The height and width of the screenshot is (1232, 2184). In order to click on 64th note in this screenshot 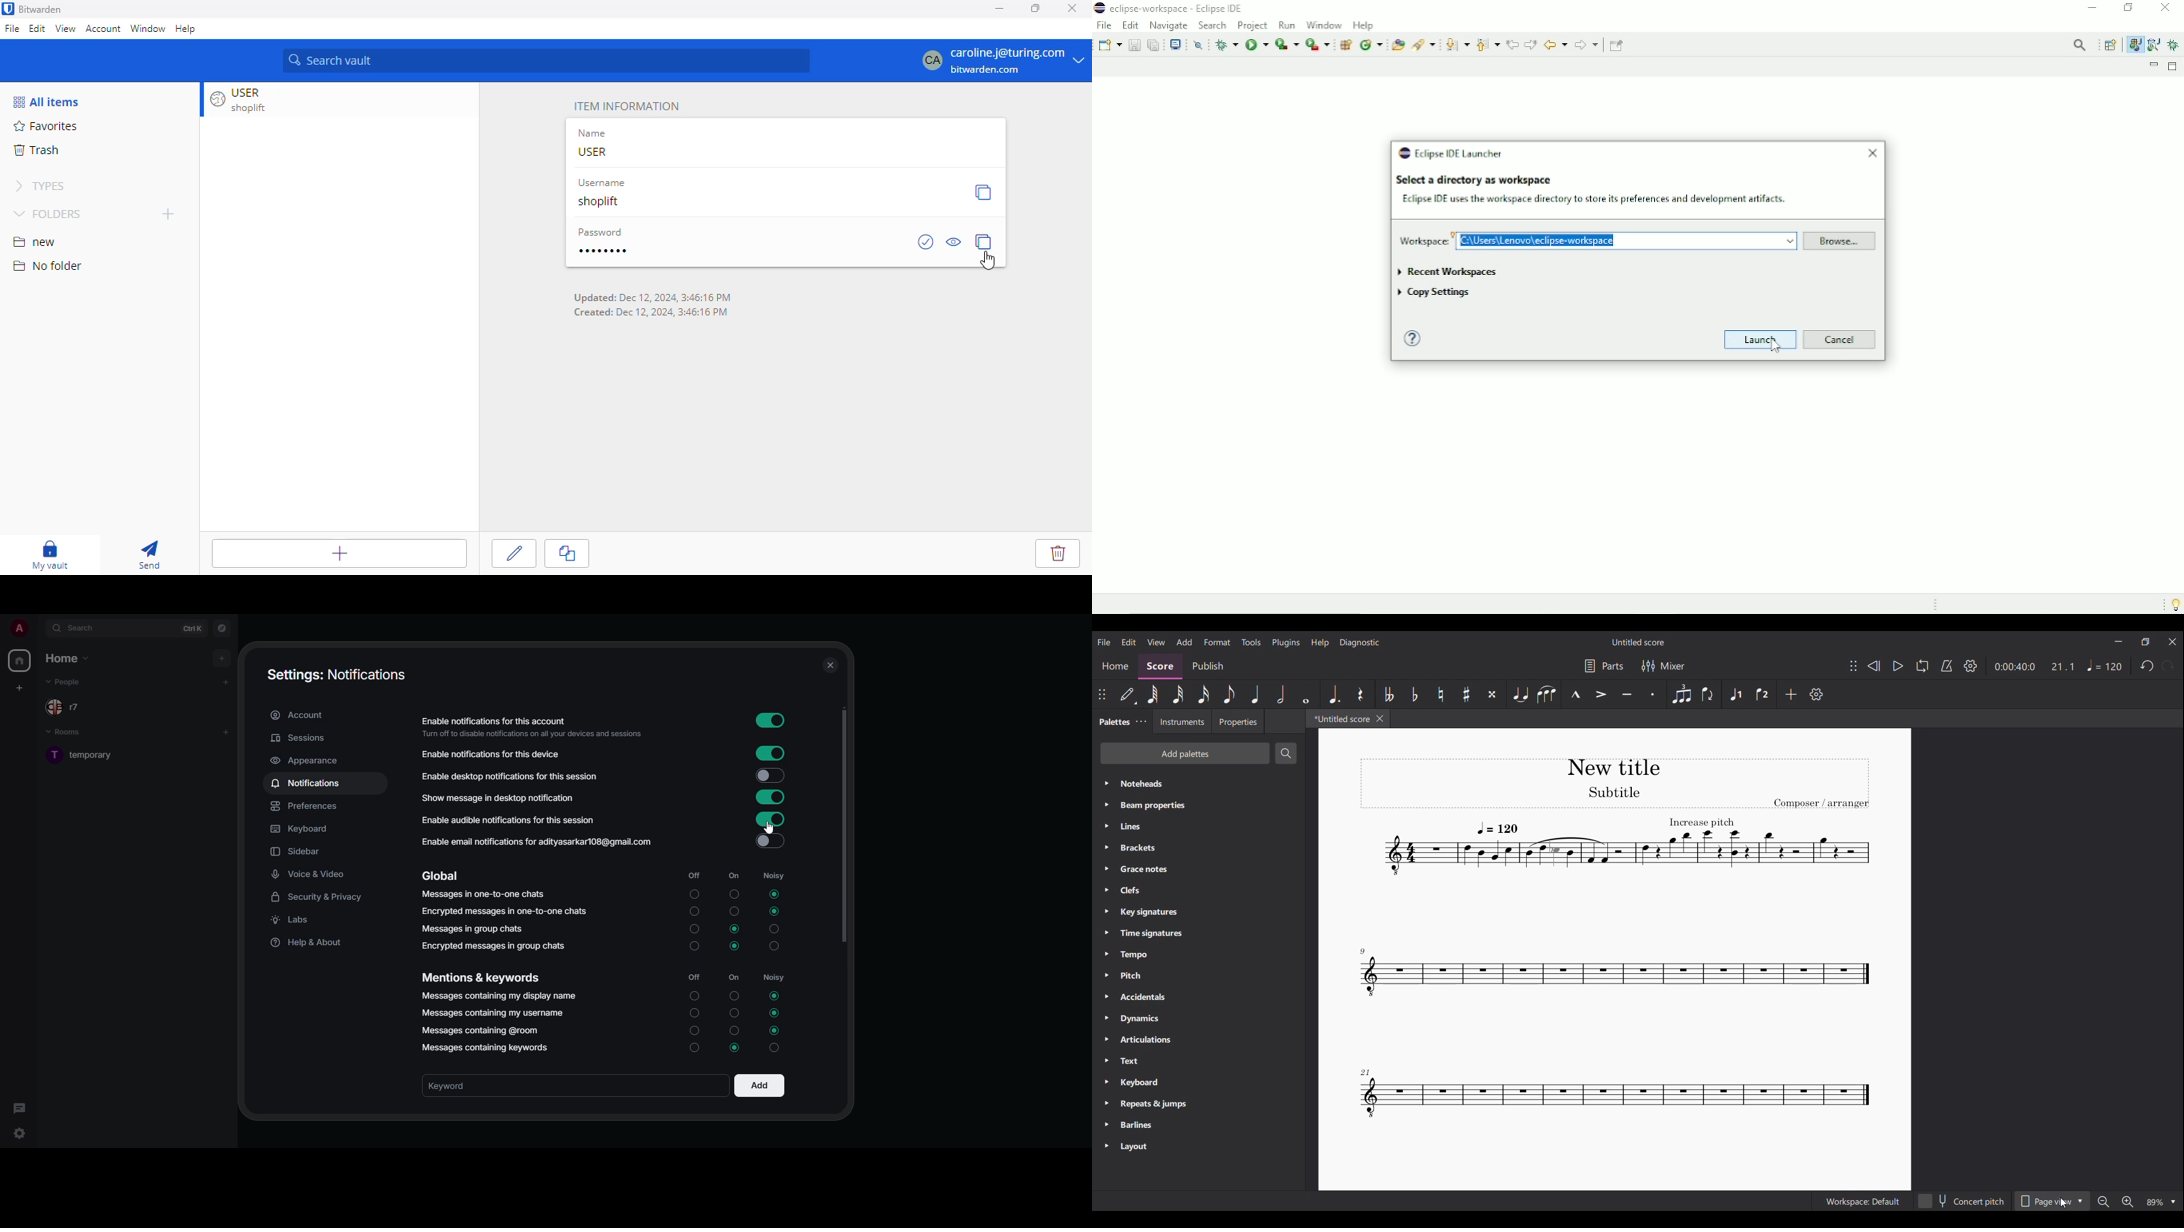, I will do `click(1152, 694)`.